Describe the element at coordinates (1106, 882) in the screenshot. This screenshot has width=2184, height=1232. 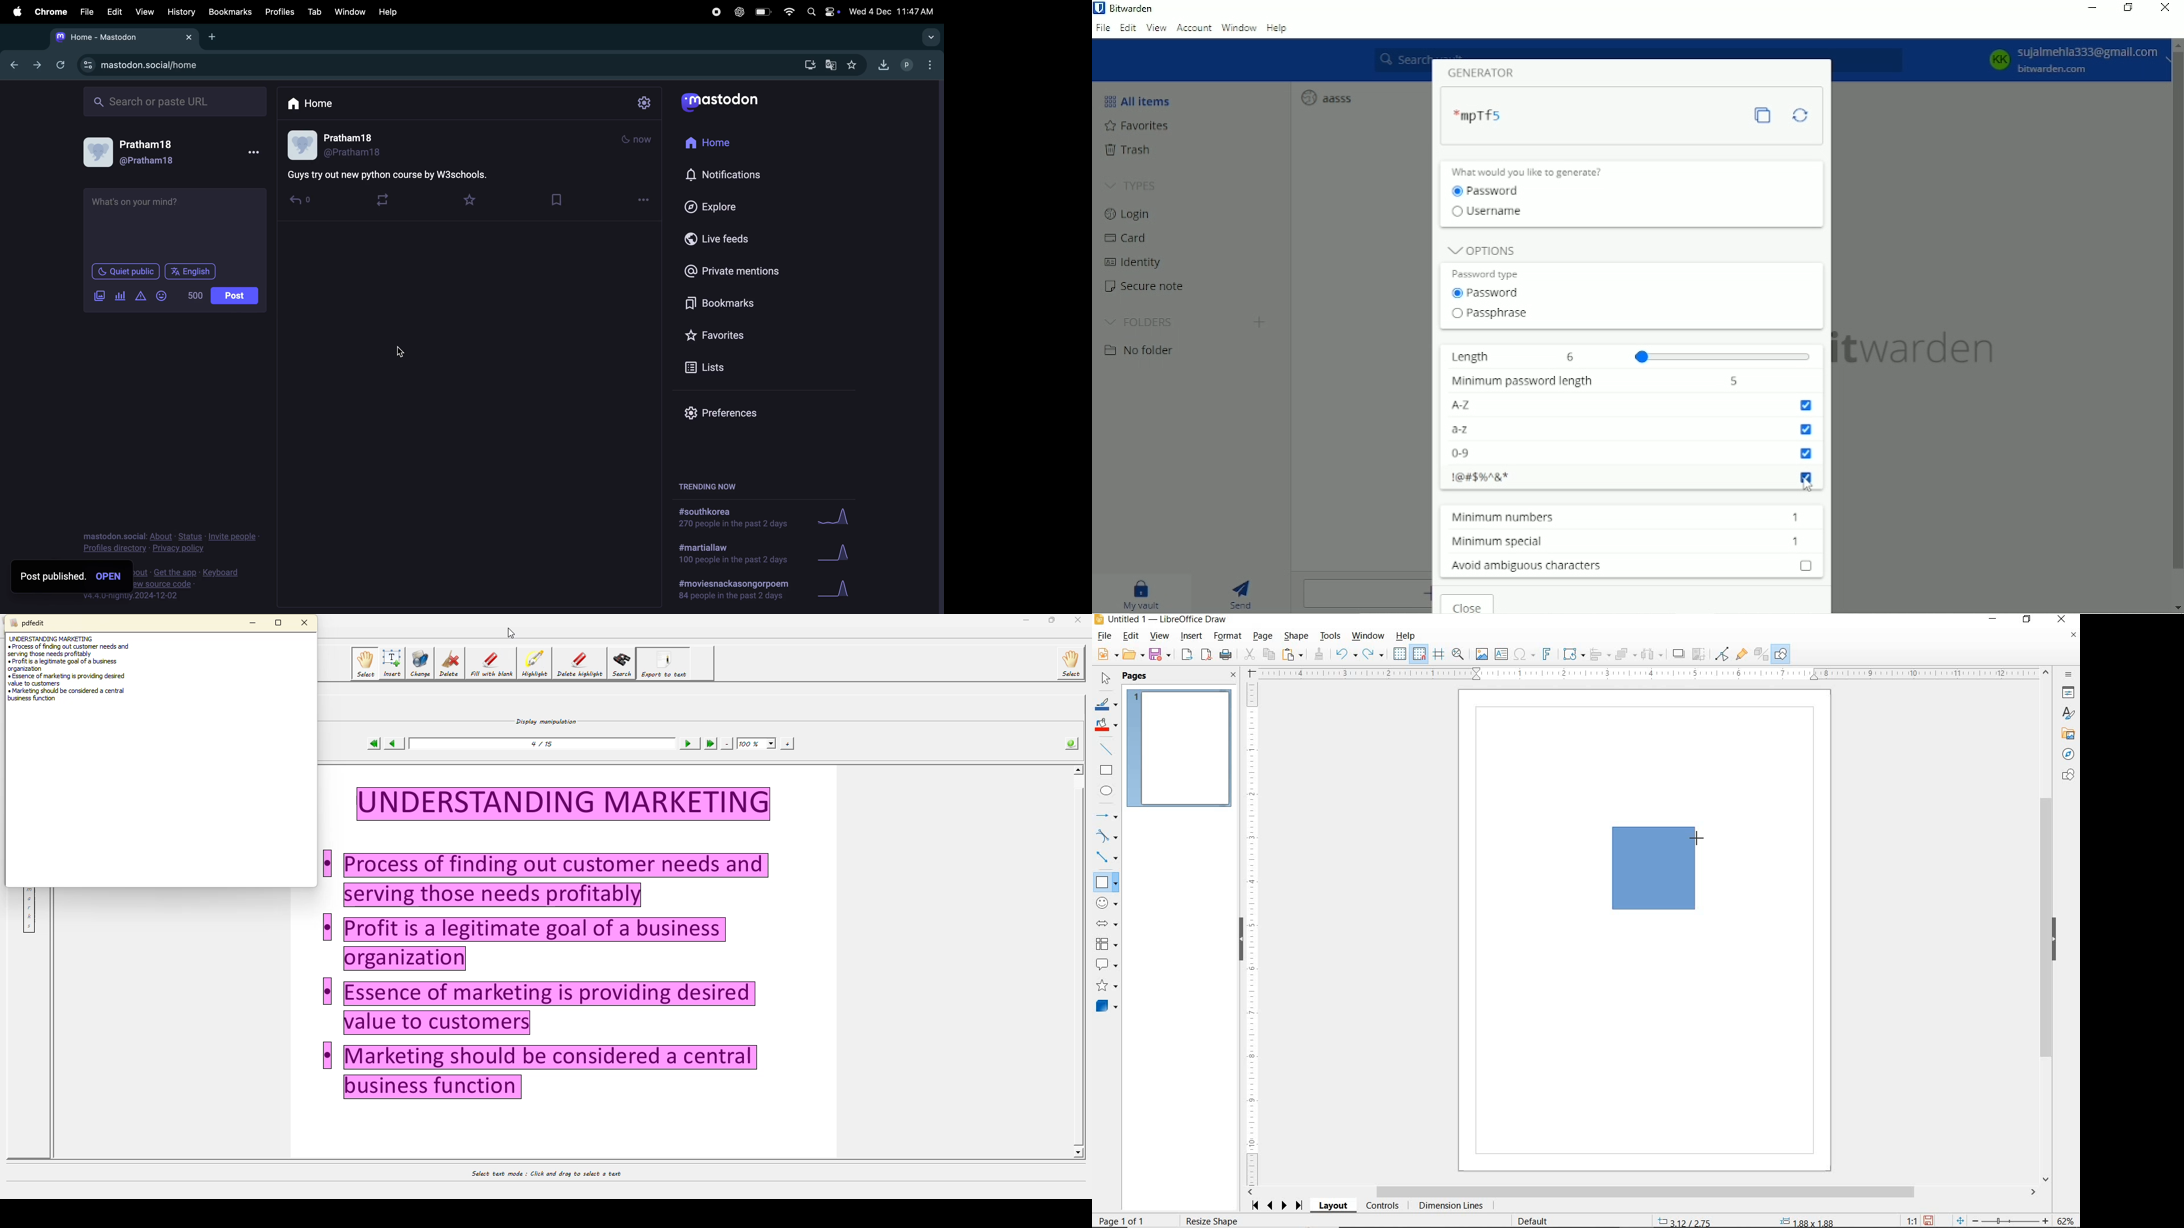
I see `BASIC SHAPES` at that location.